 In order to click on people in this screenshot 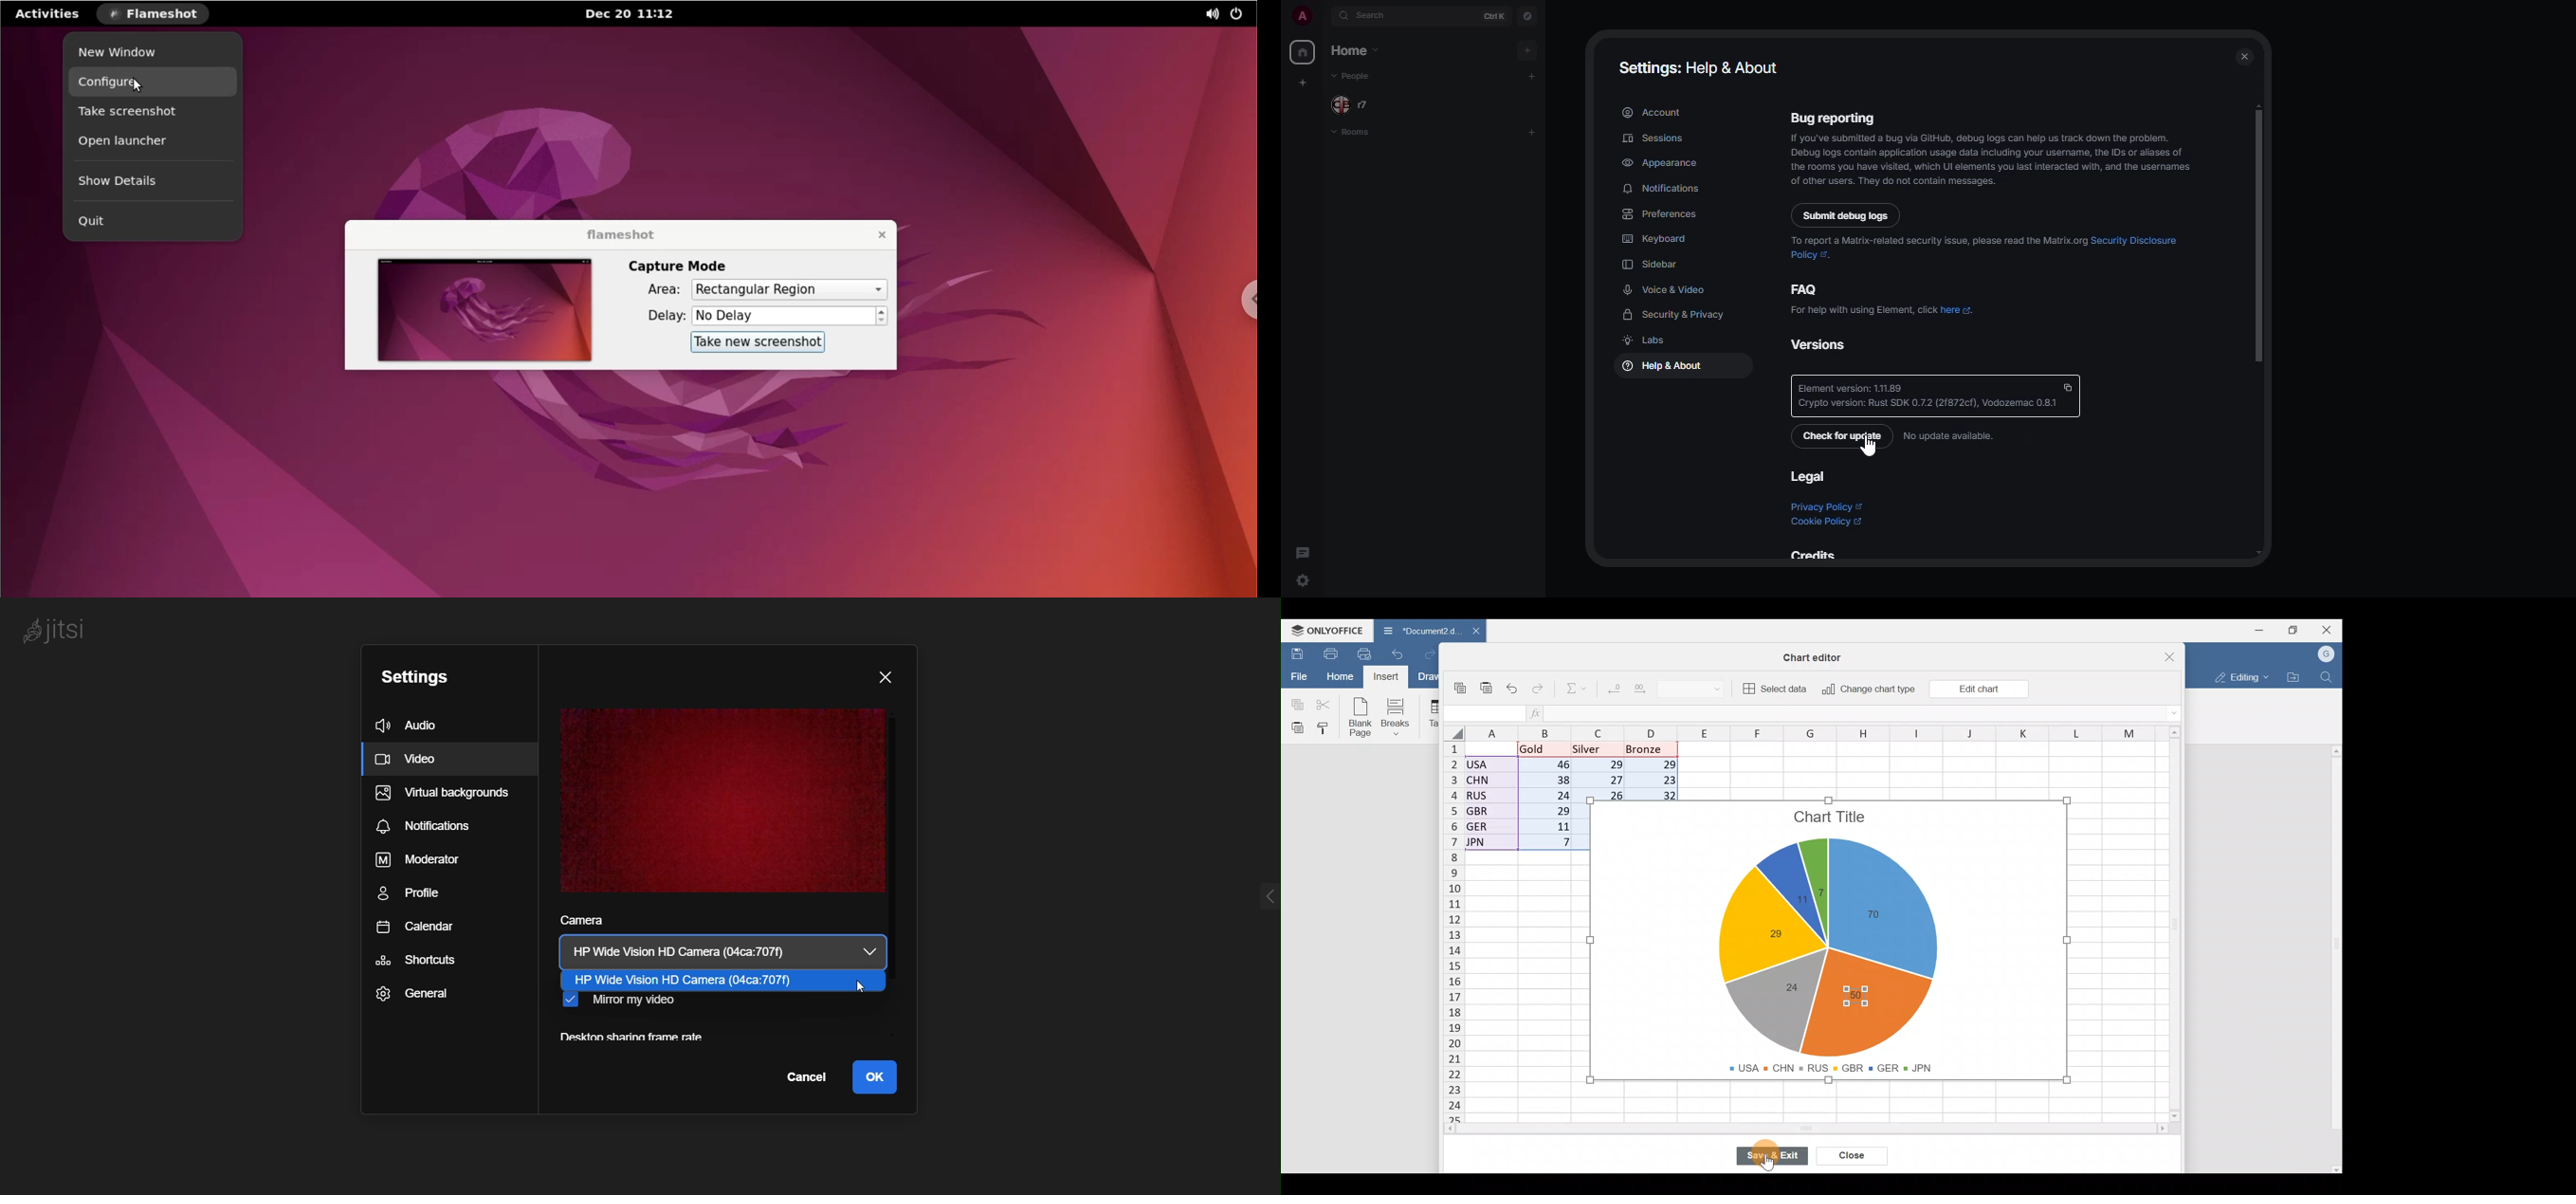, I will do `click(1351, 76)`.